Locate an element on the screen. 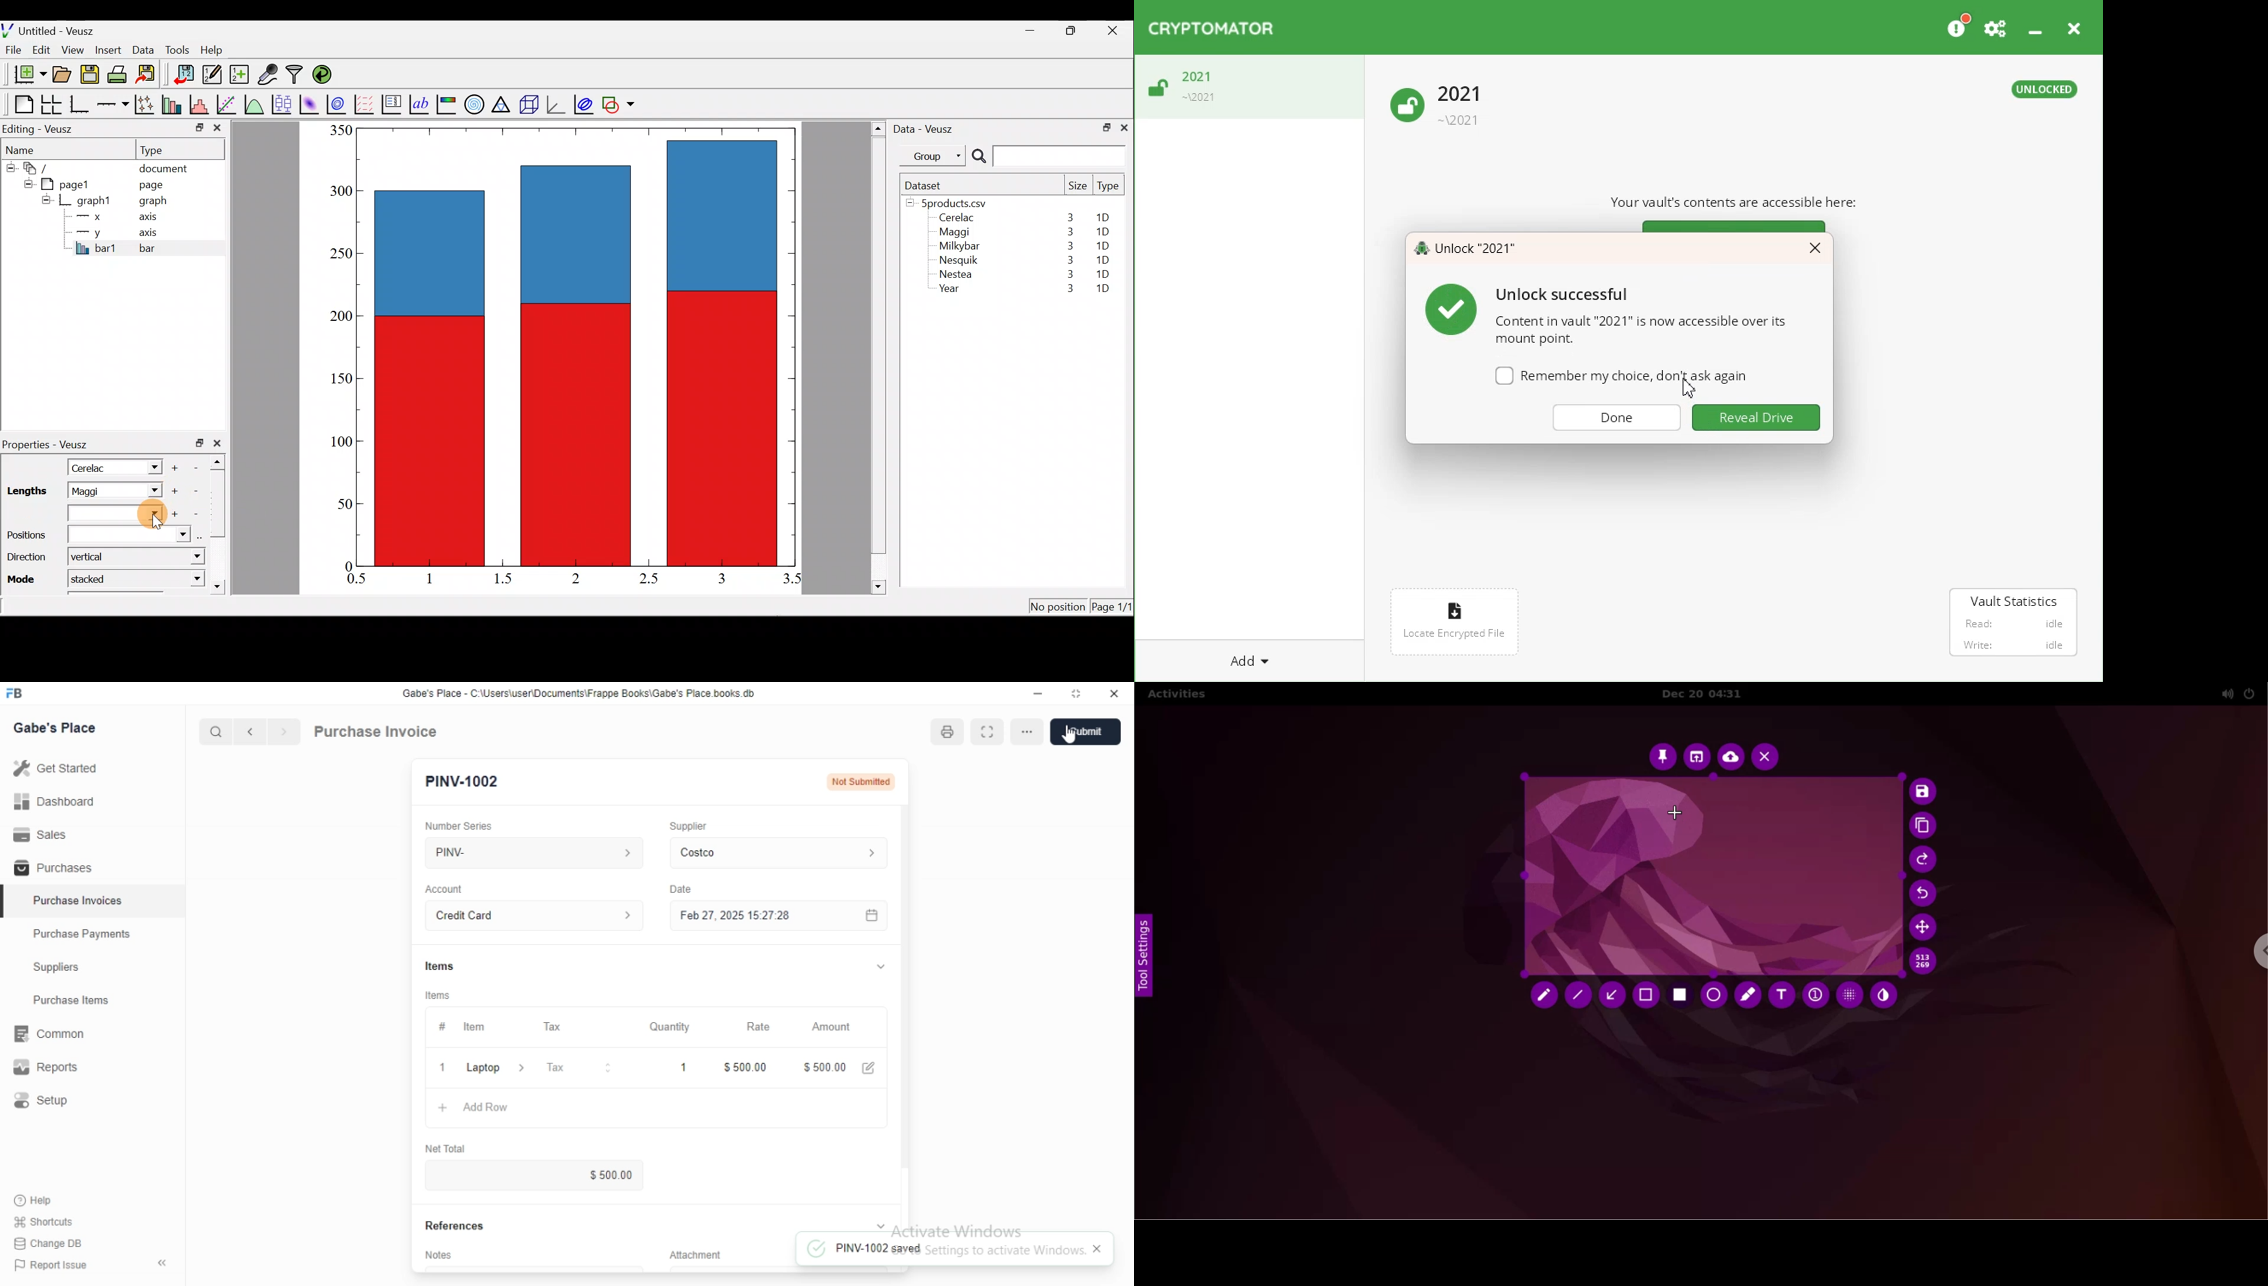  Collapse is located at coordinates (162, 1263).